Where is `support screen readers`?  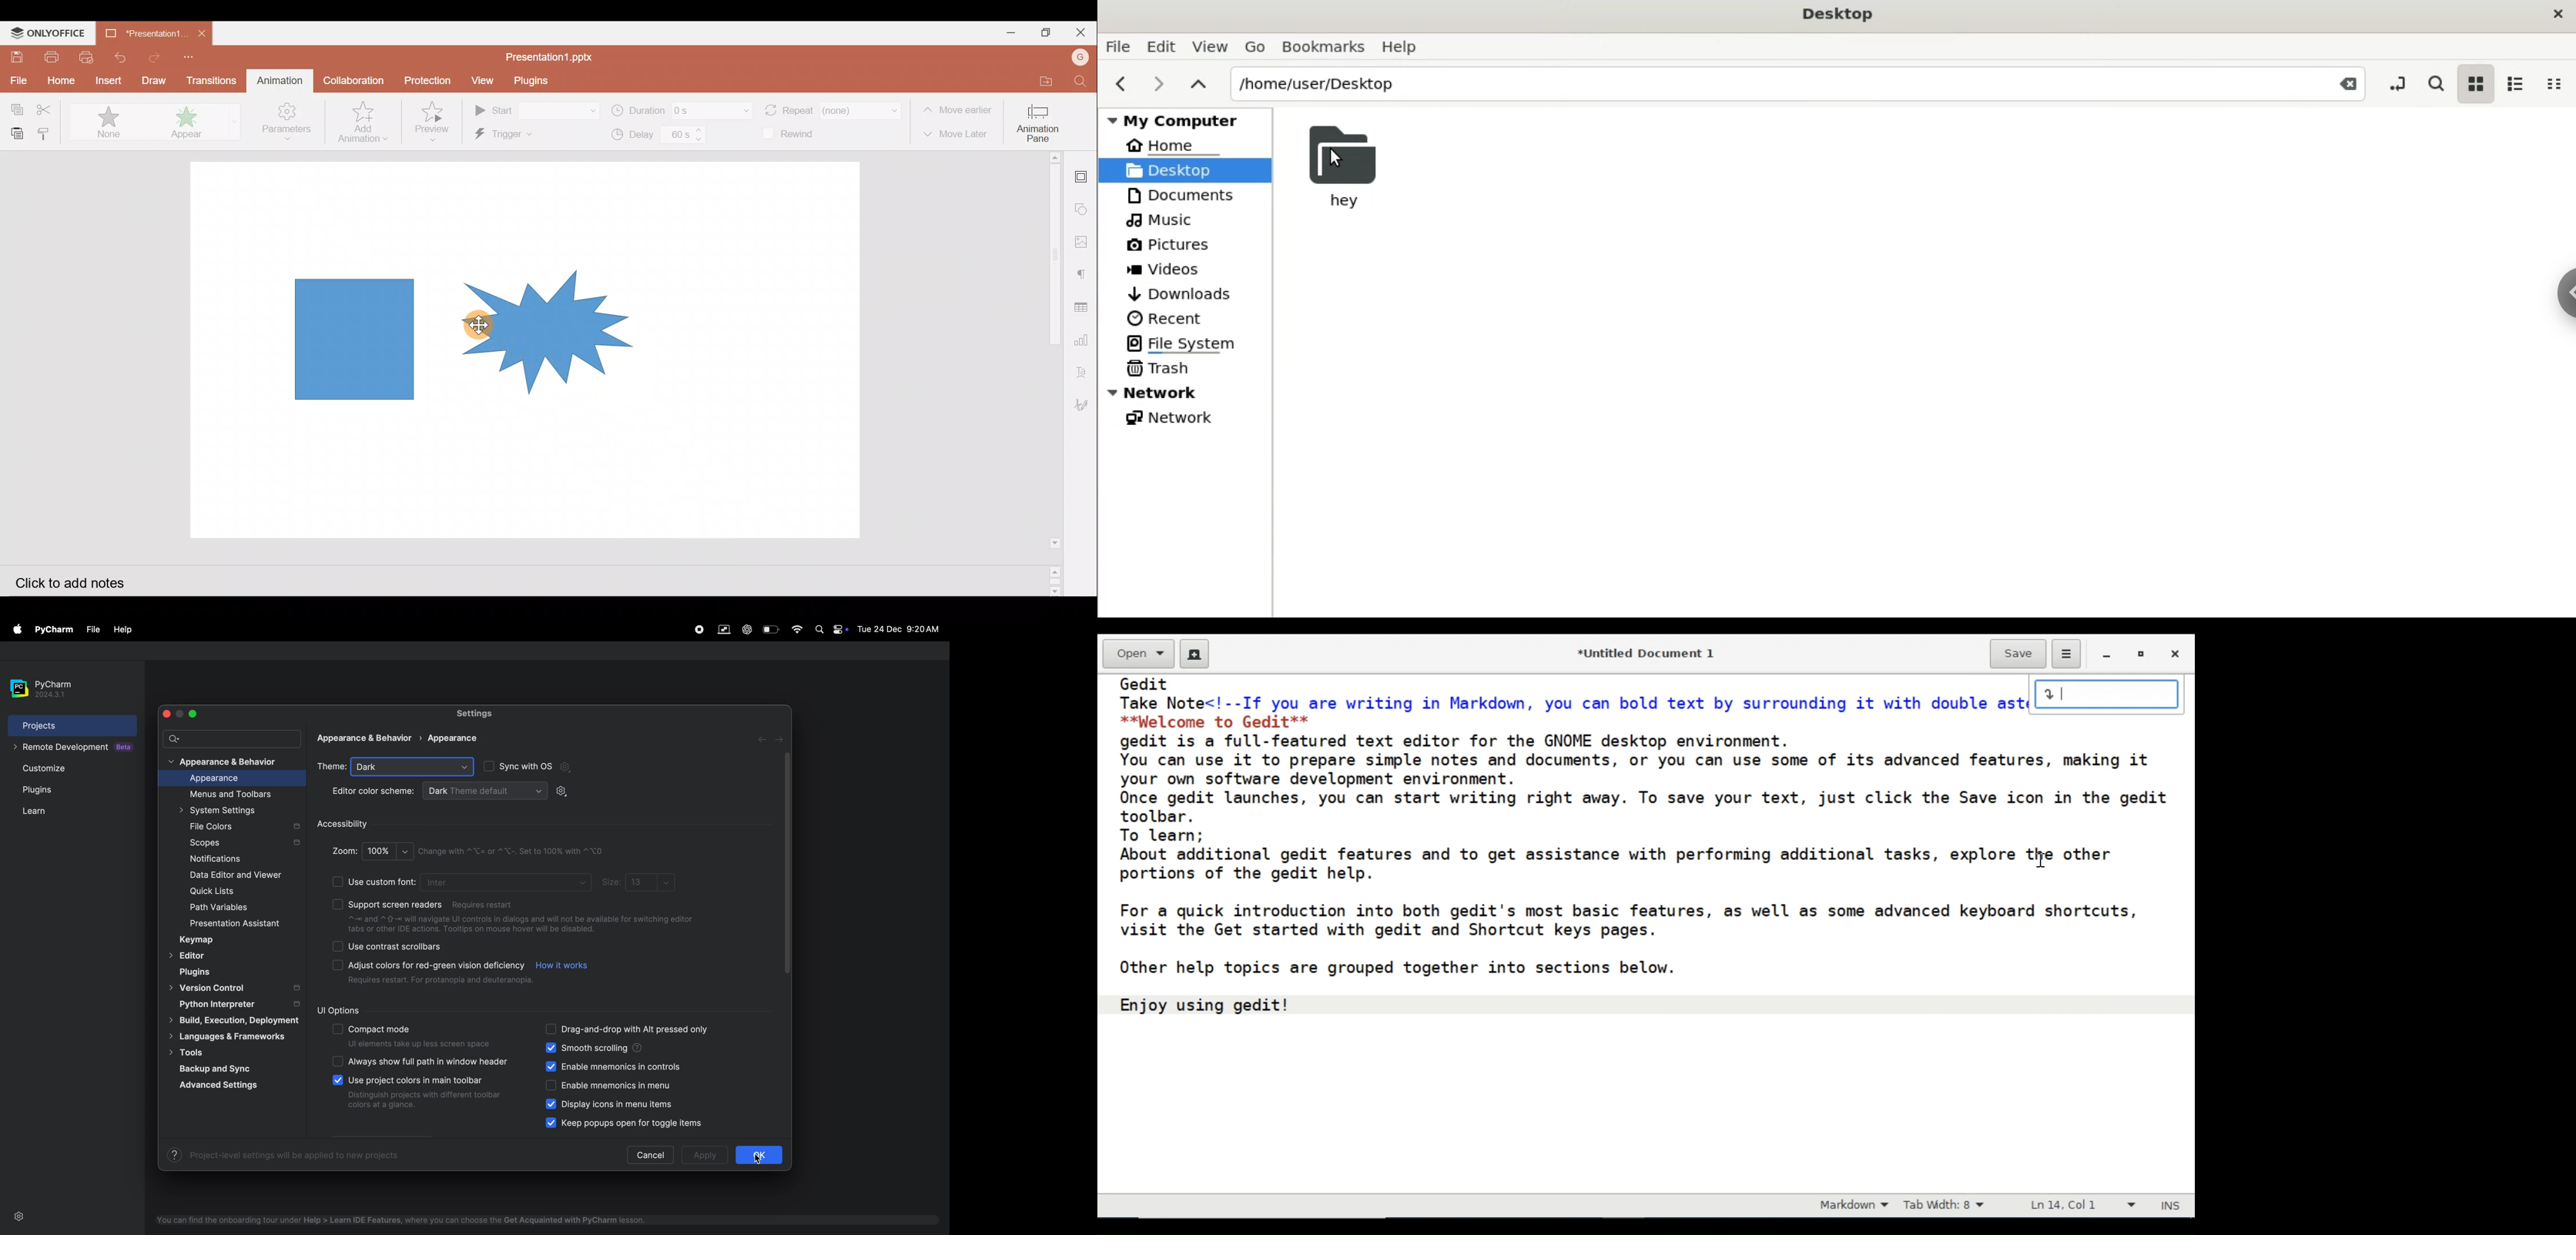 support screen readers is located at coordinates (432, 902).